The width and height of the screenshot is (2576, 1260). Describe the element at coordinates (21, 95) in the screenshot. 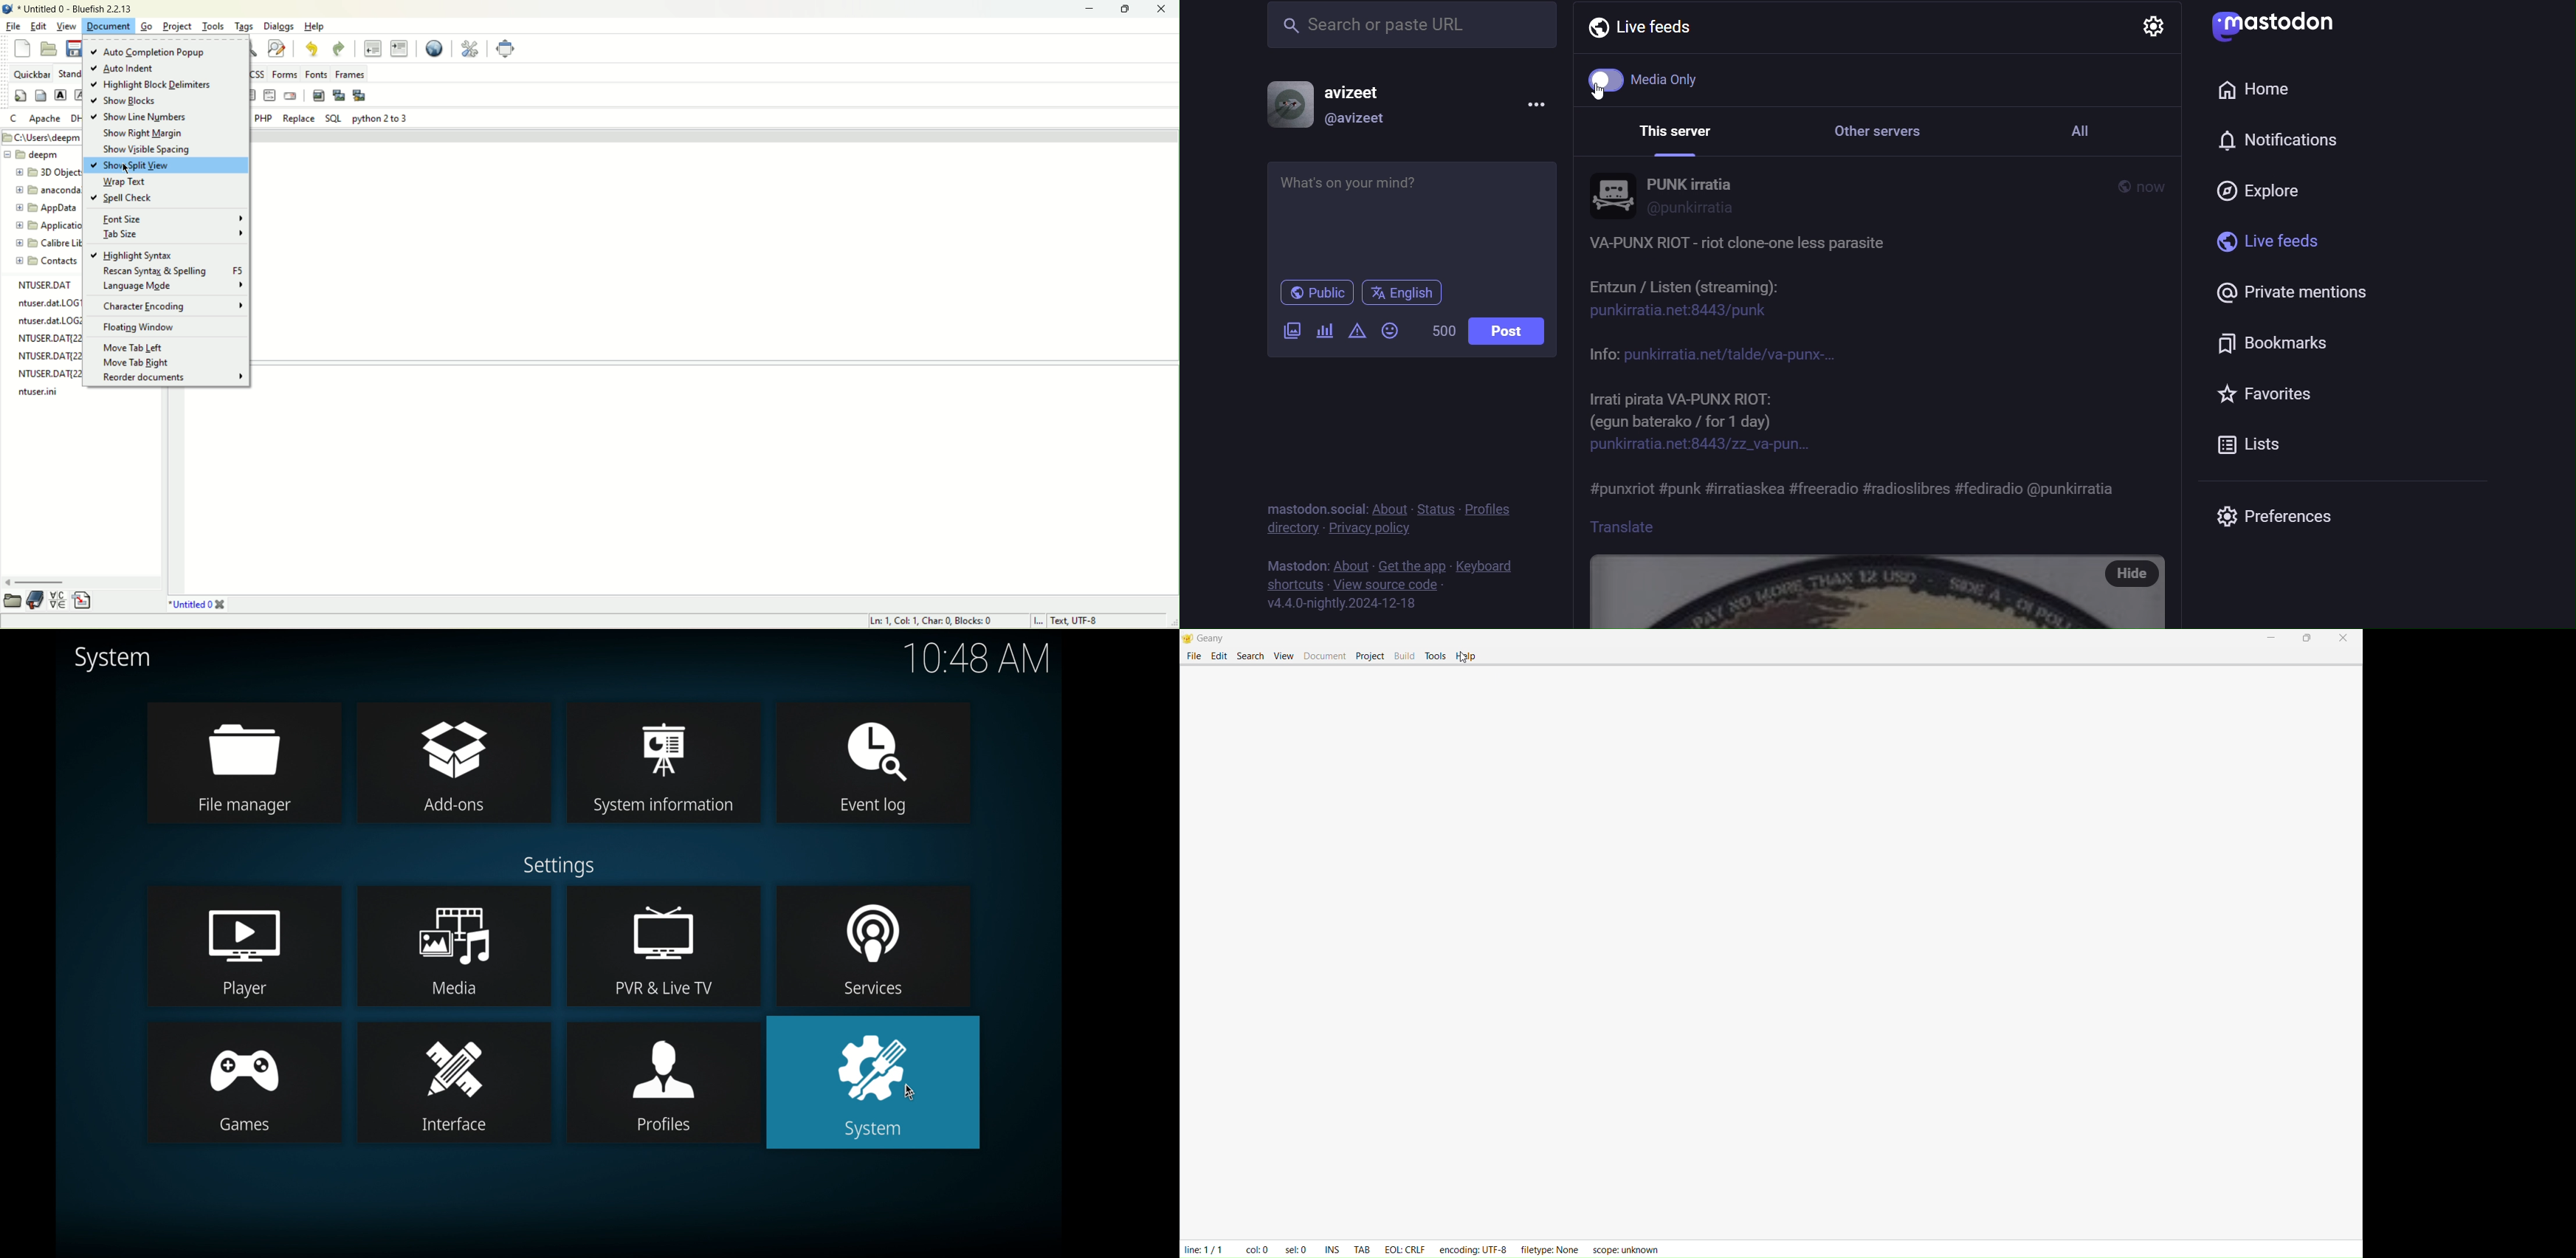

I see `quickstart` at that location.